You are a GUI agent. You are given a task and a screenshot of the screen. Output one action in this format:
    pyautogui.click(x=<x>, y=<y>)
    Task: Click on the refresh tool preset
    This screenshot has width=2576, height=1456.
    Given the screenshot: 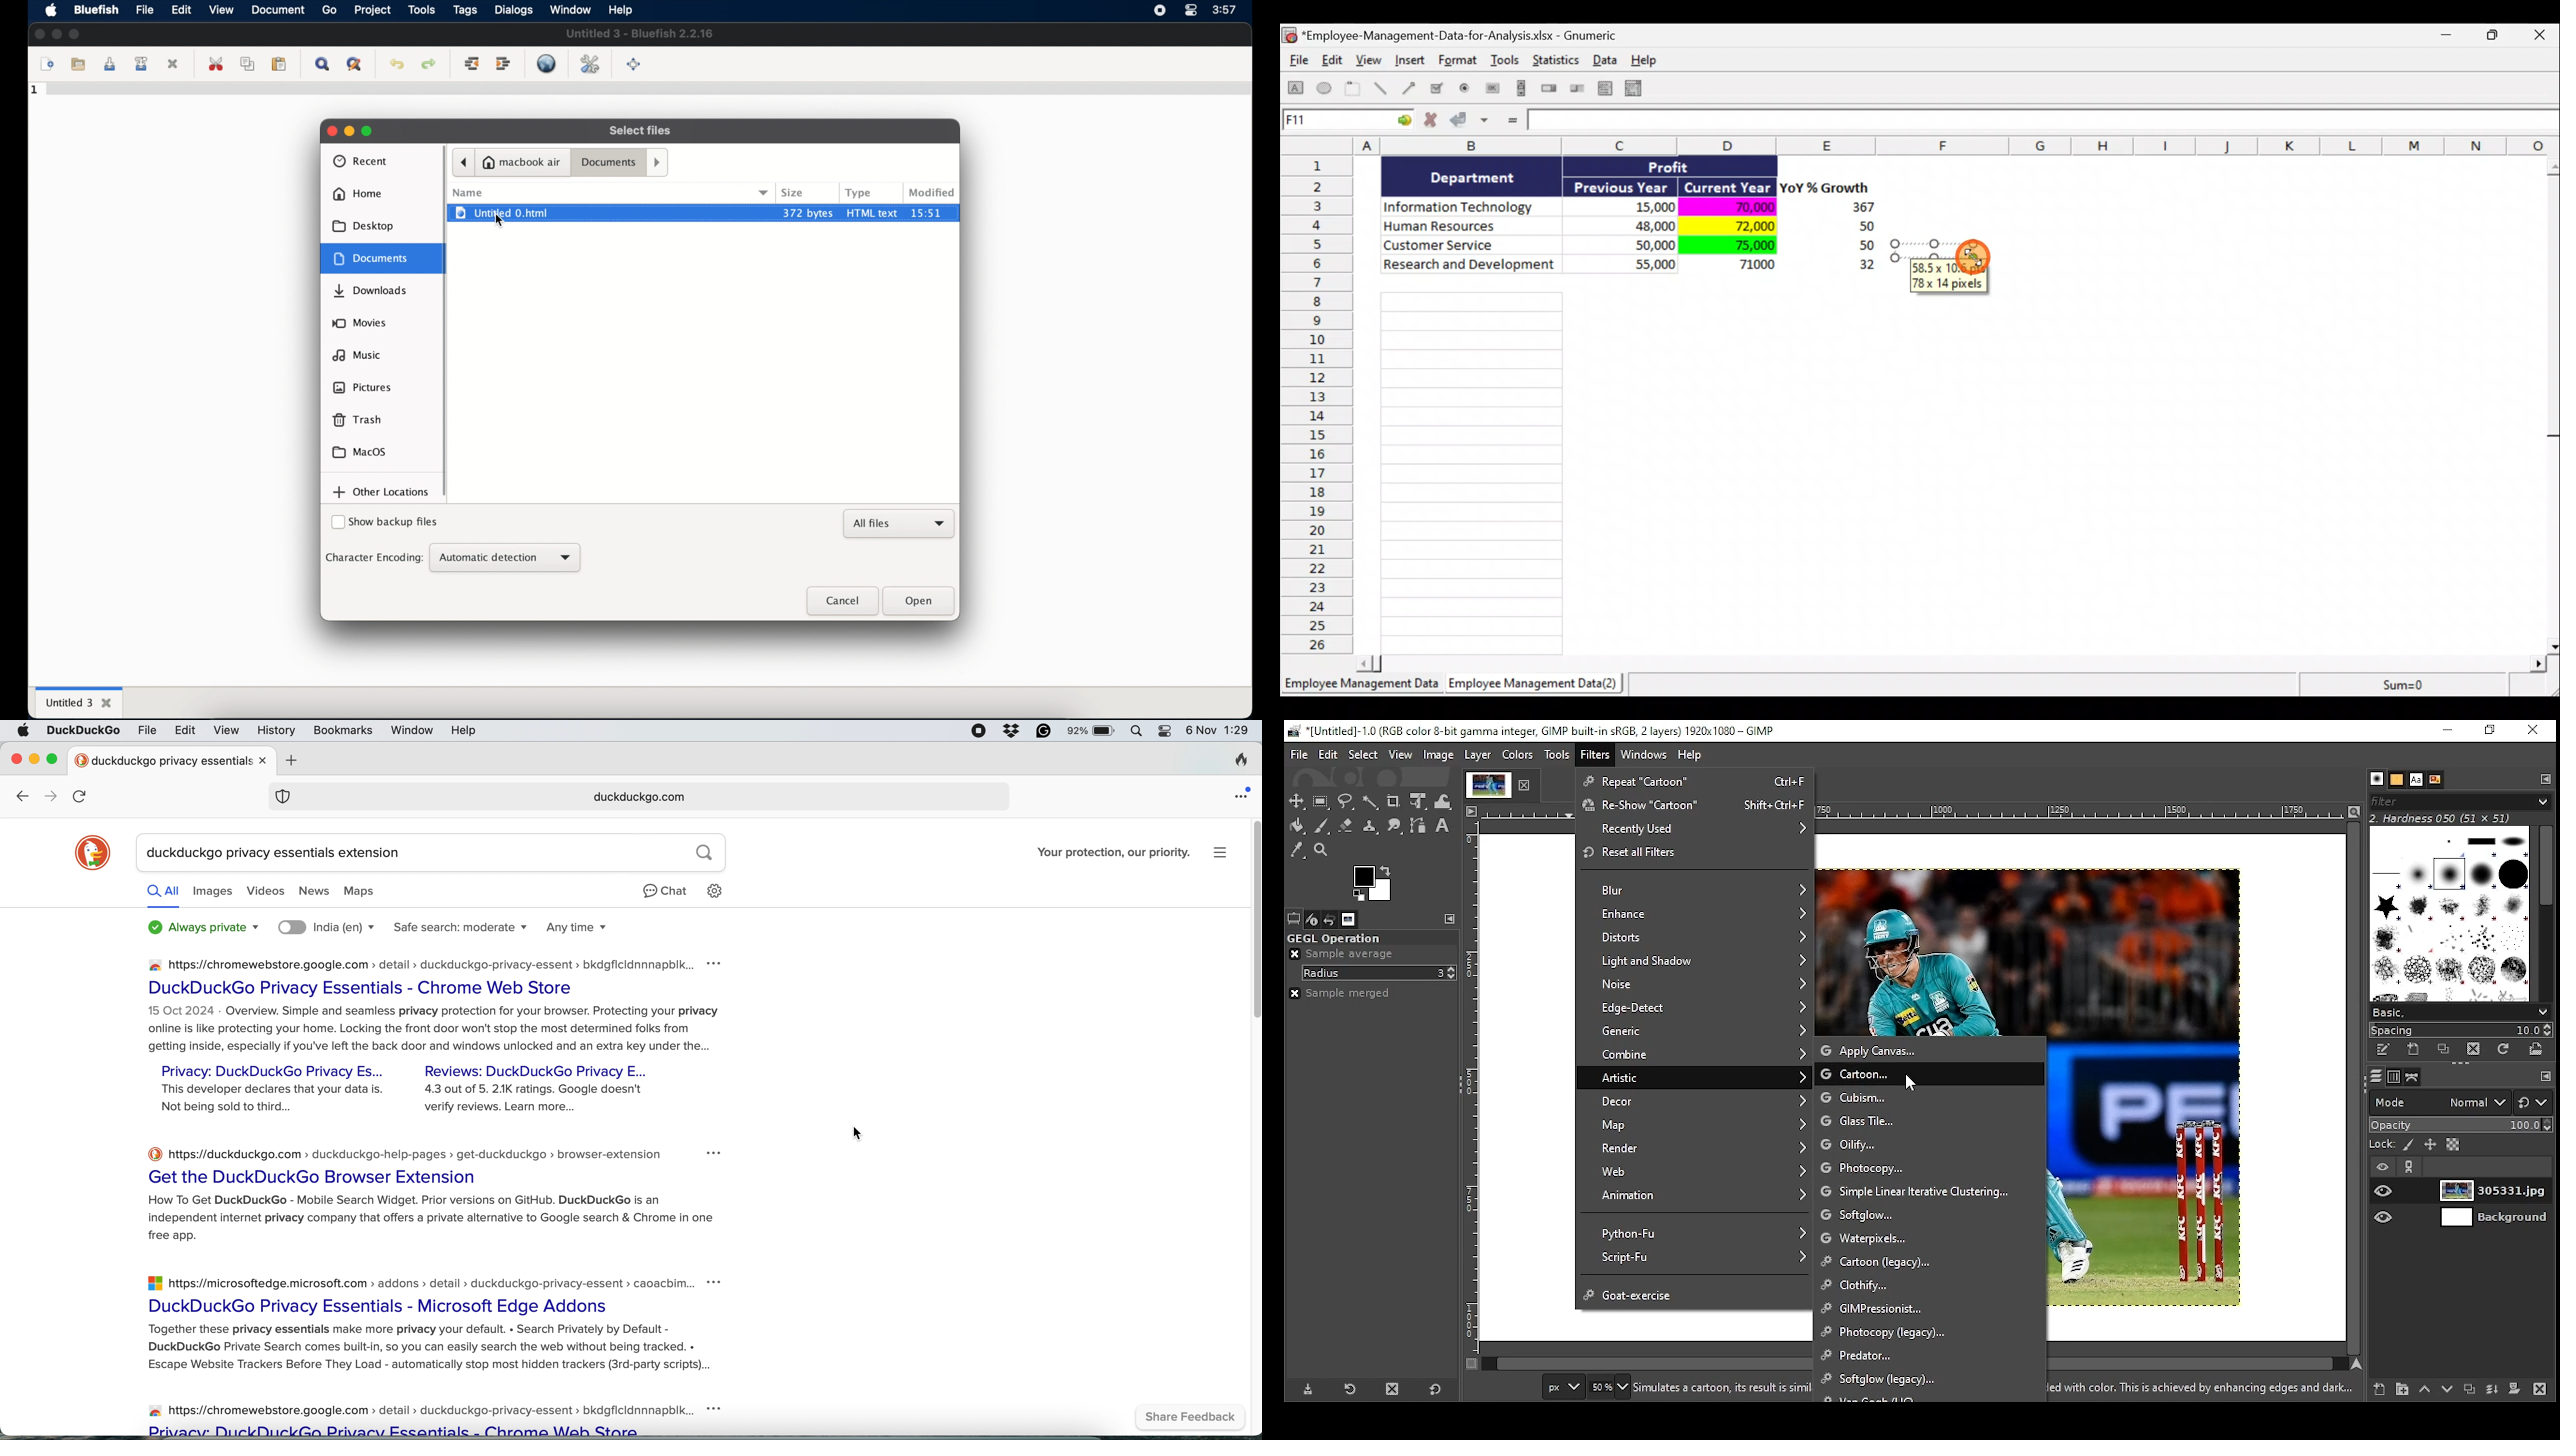 What is the action you would take?
    pyautogui.click(x=1351, y=1390)
    